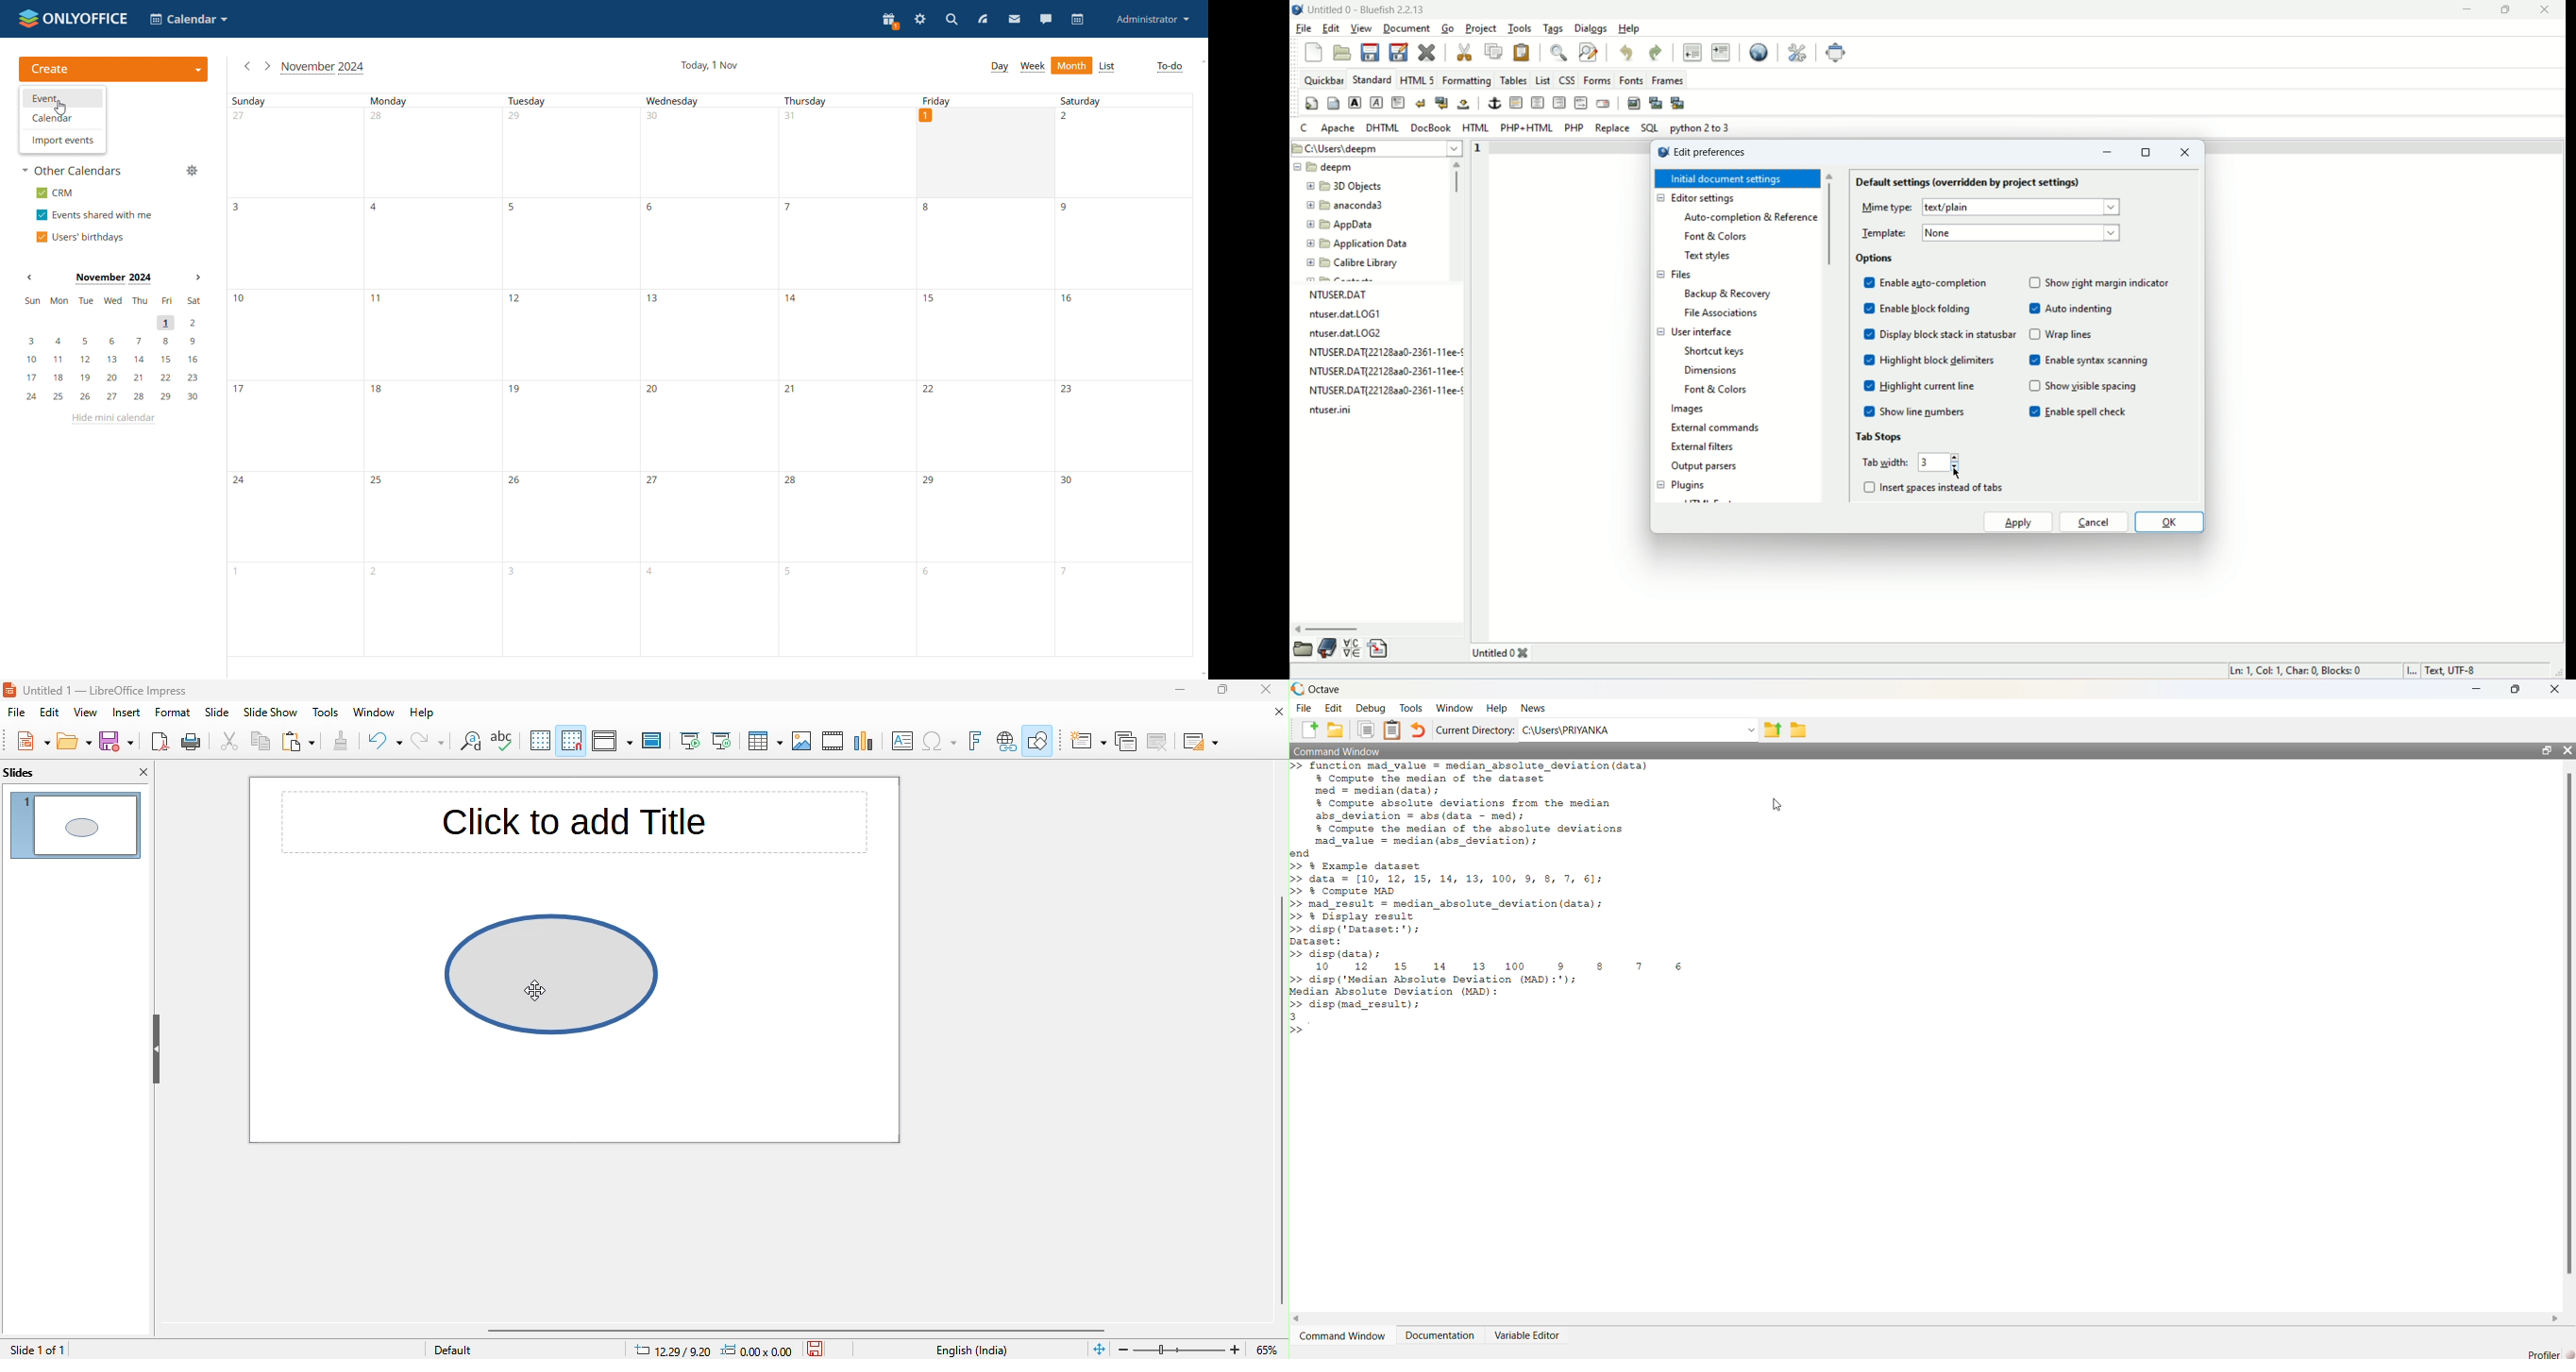 Image resolution: width=2576 pixels, height=1372 pixels. Describe the element at coordinates (974, 1350) in the screenshot. I see `text language` at that location.